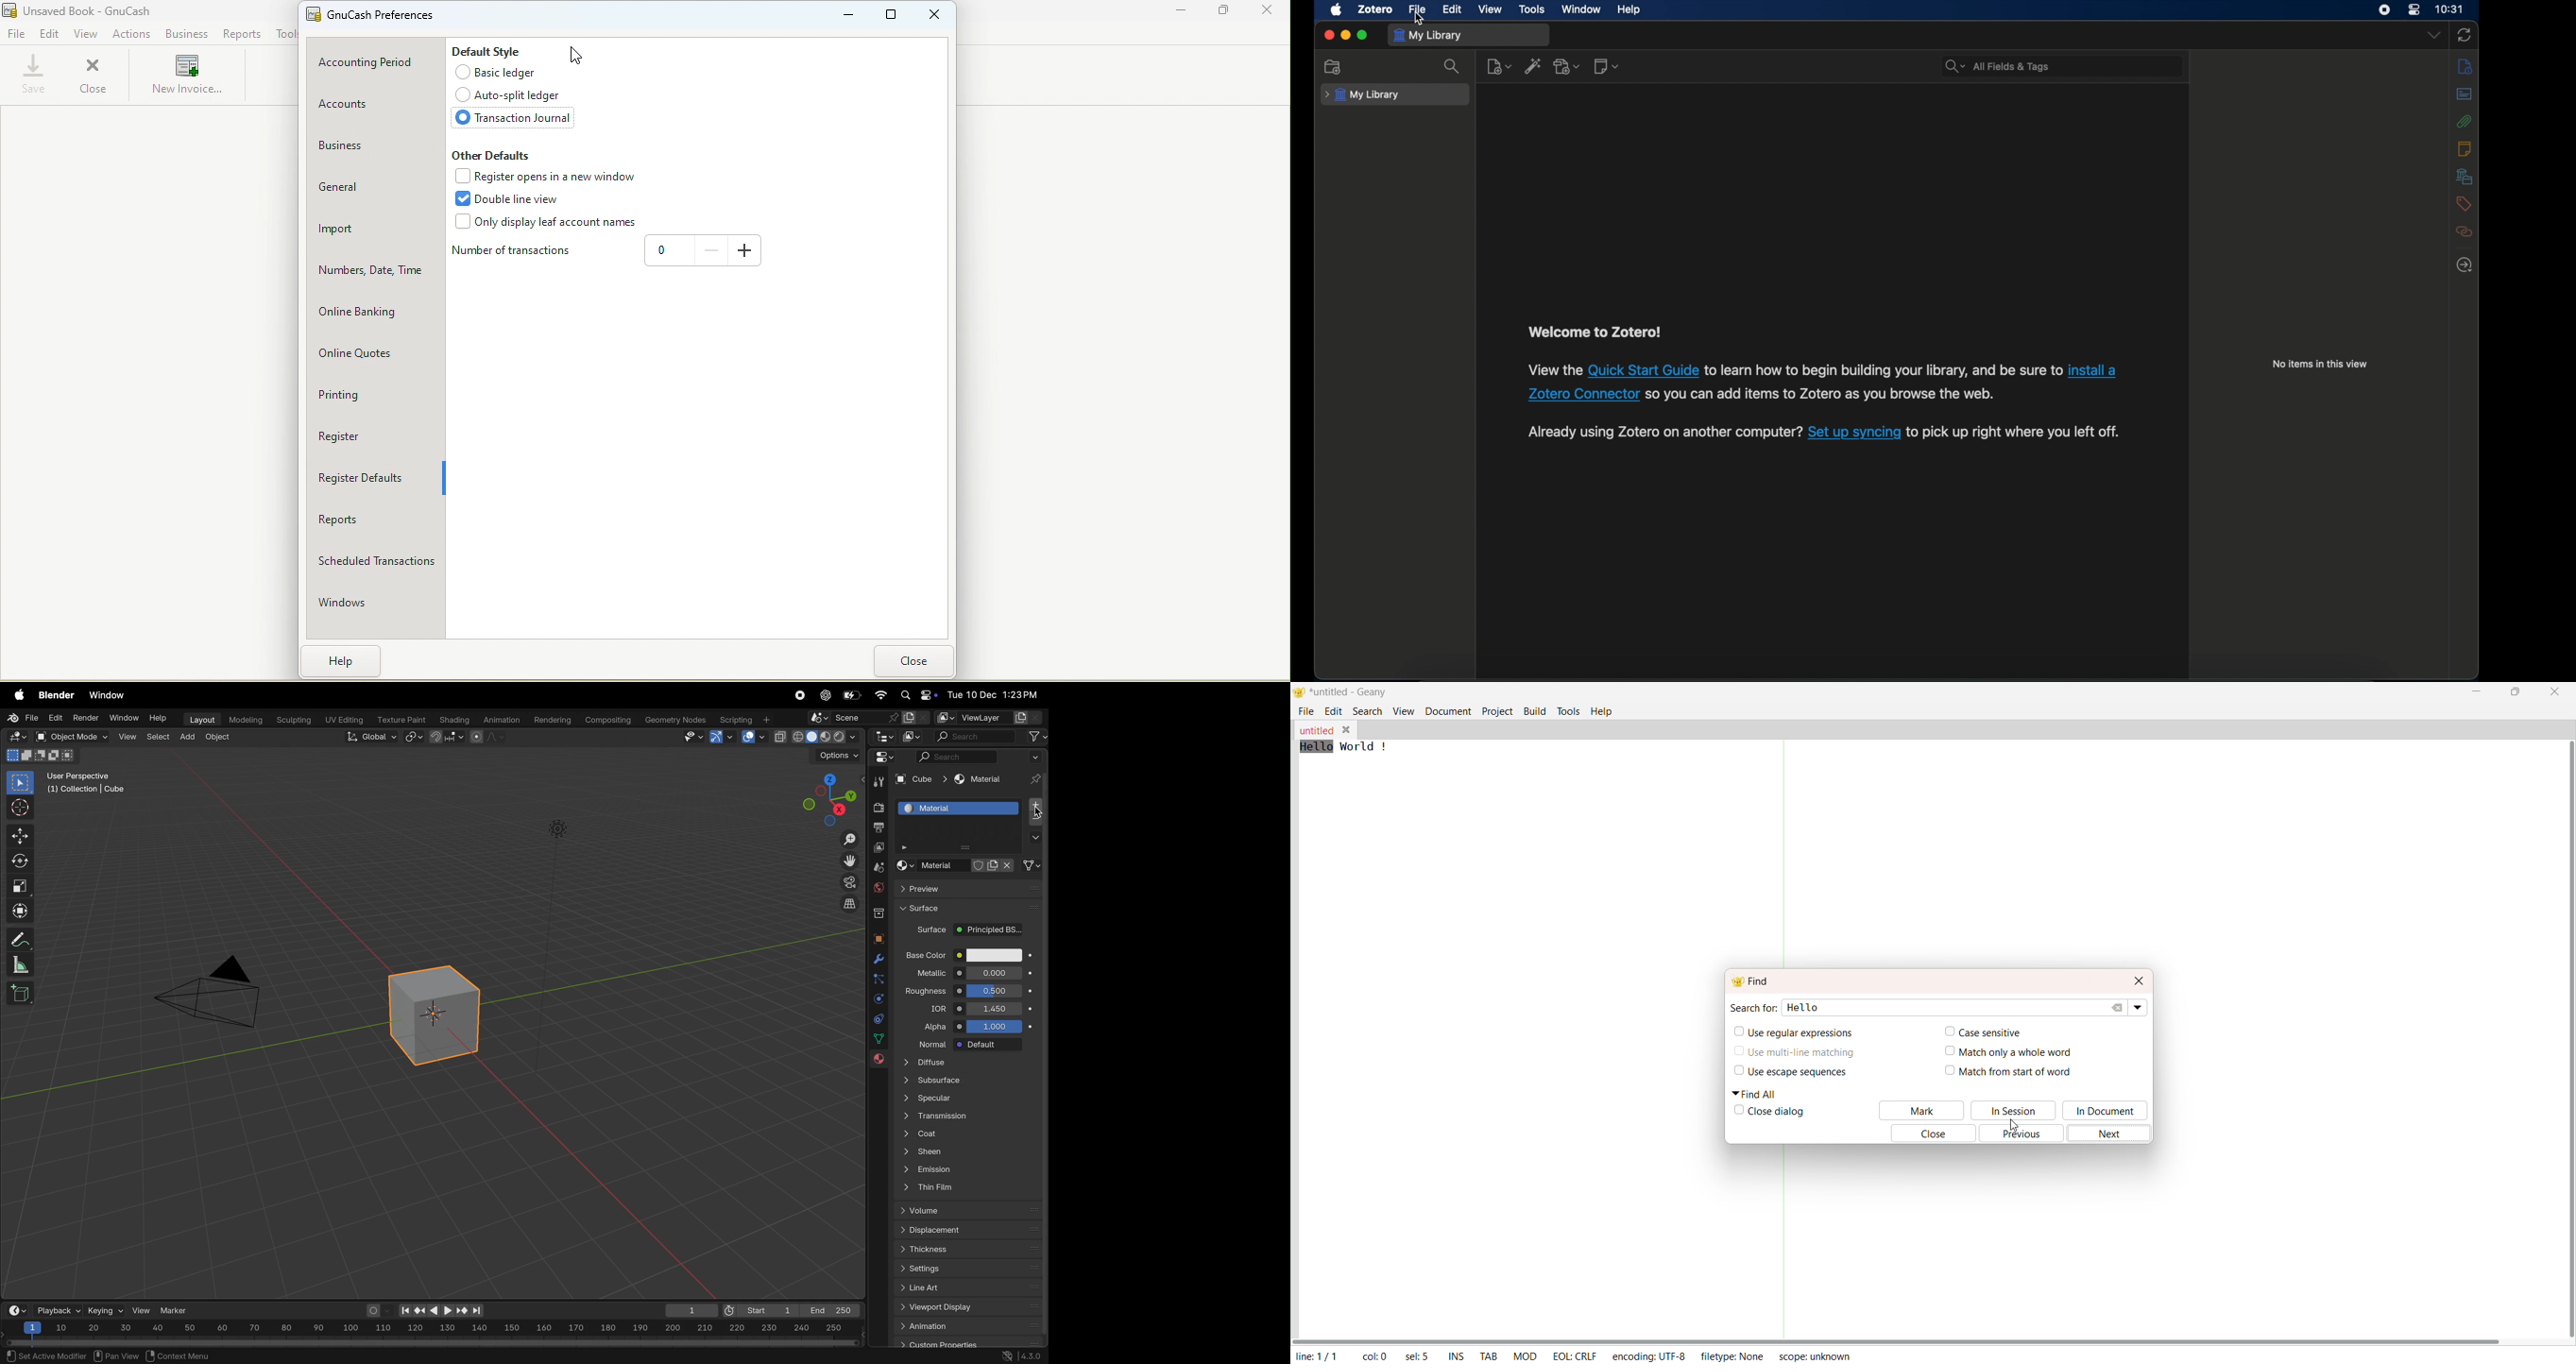  What do you see at coordinates (994, 1043) in the screenshot?
I see `default` at bounding box center [994, 1043].